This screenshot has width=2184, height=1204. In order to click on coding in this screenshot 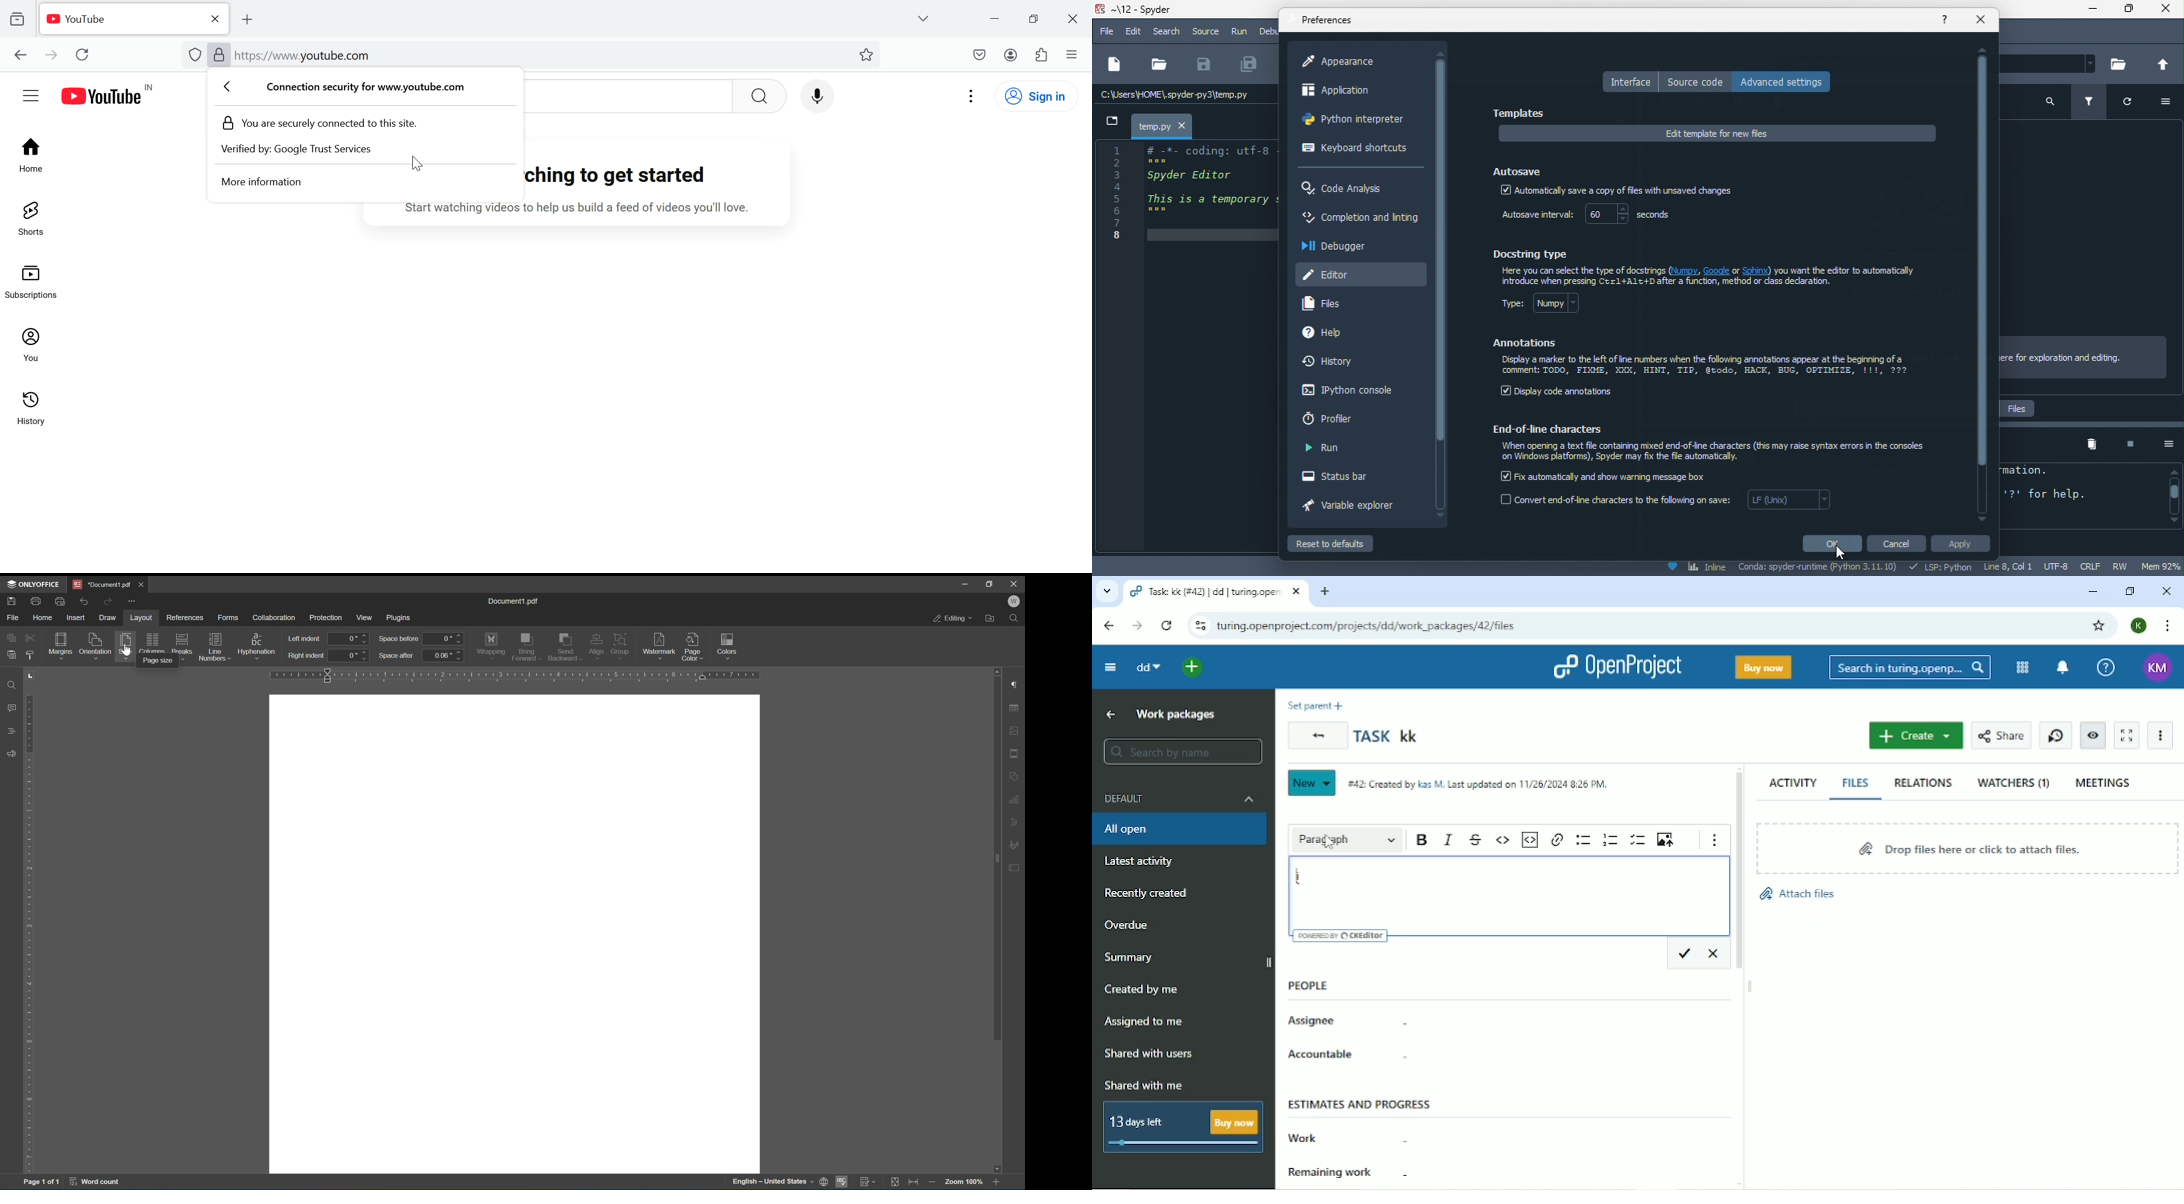, I will do `click(1187, 192)`.